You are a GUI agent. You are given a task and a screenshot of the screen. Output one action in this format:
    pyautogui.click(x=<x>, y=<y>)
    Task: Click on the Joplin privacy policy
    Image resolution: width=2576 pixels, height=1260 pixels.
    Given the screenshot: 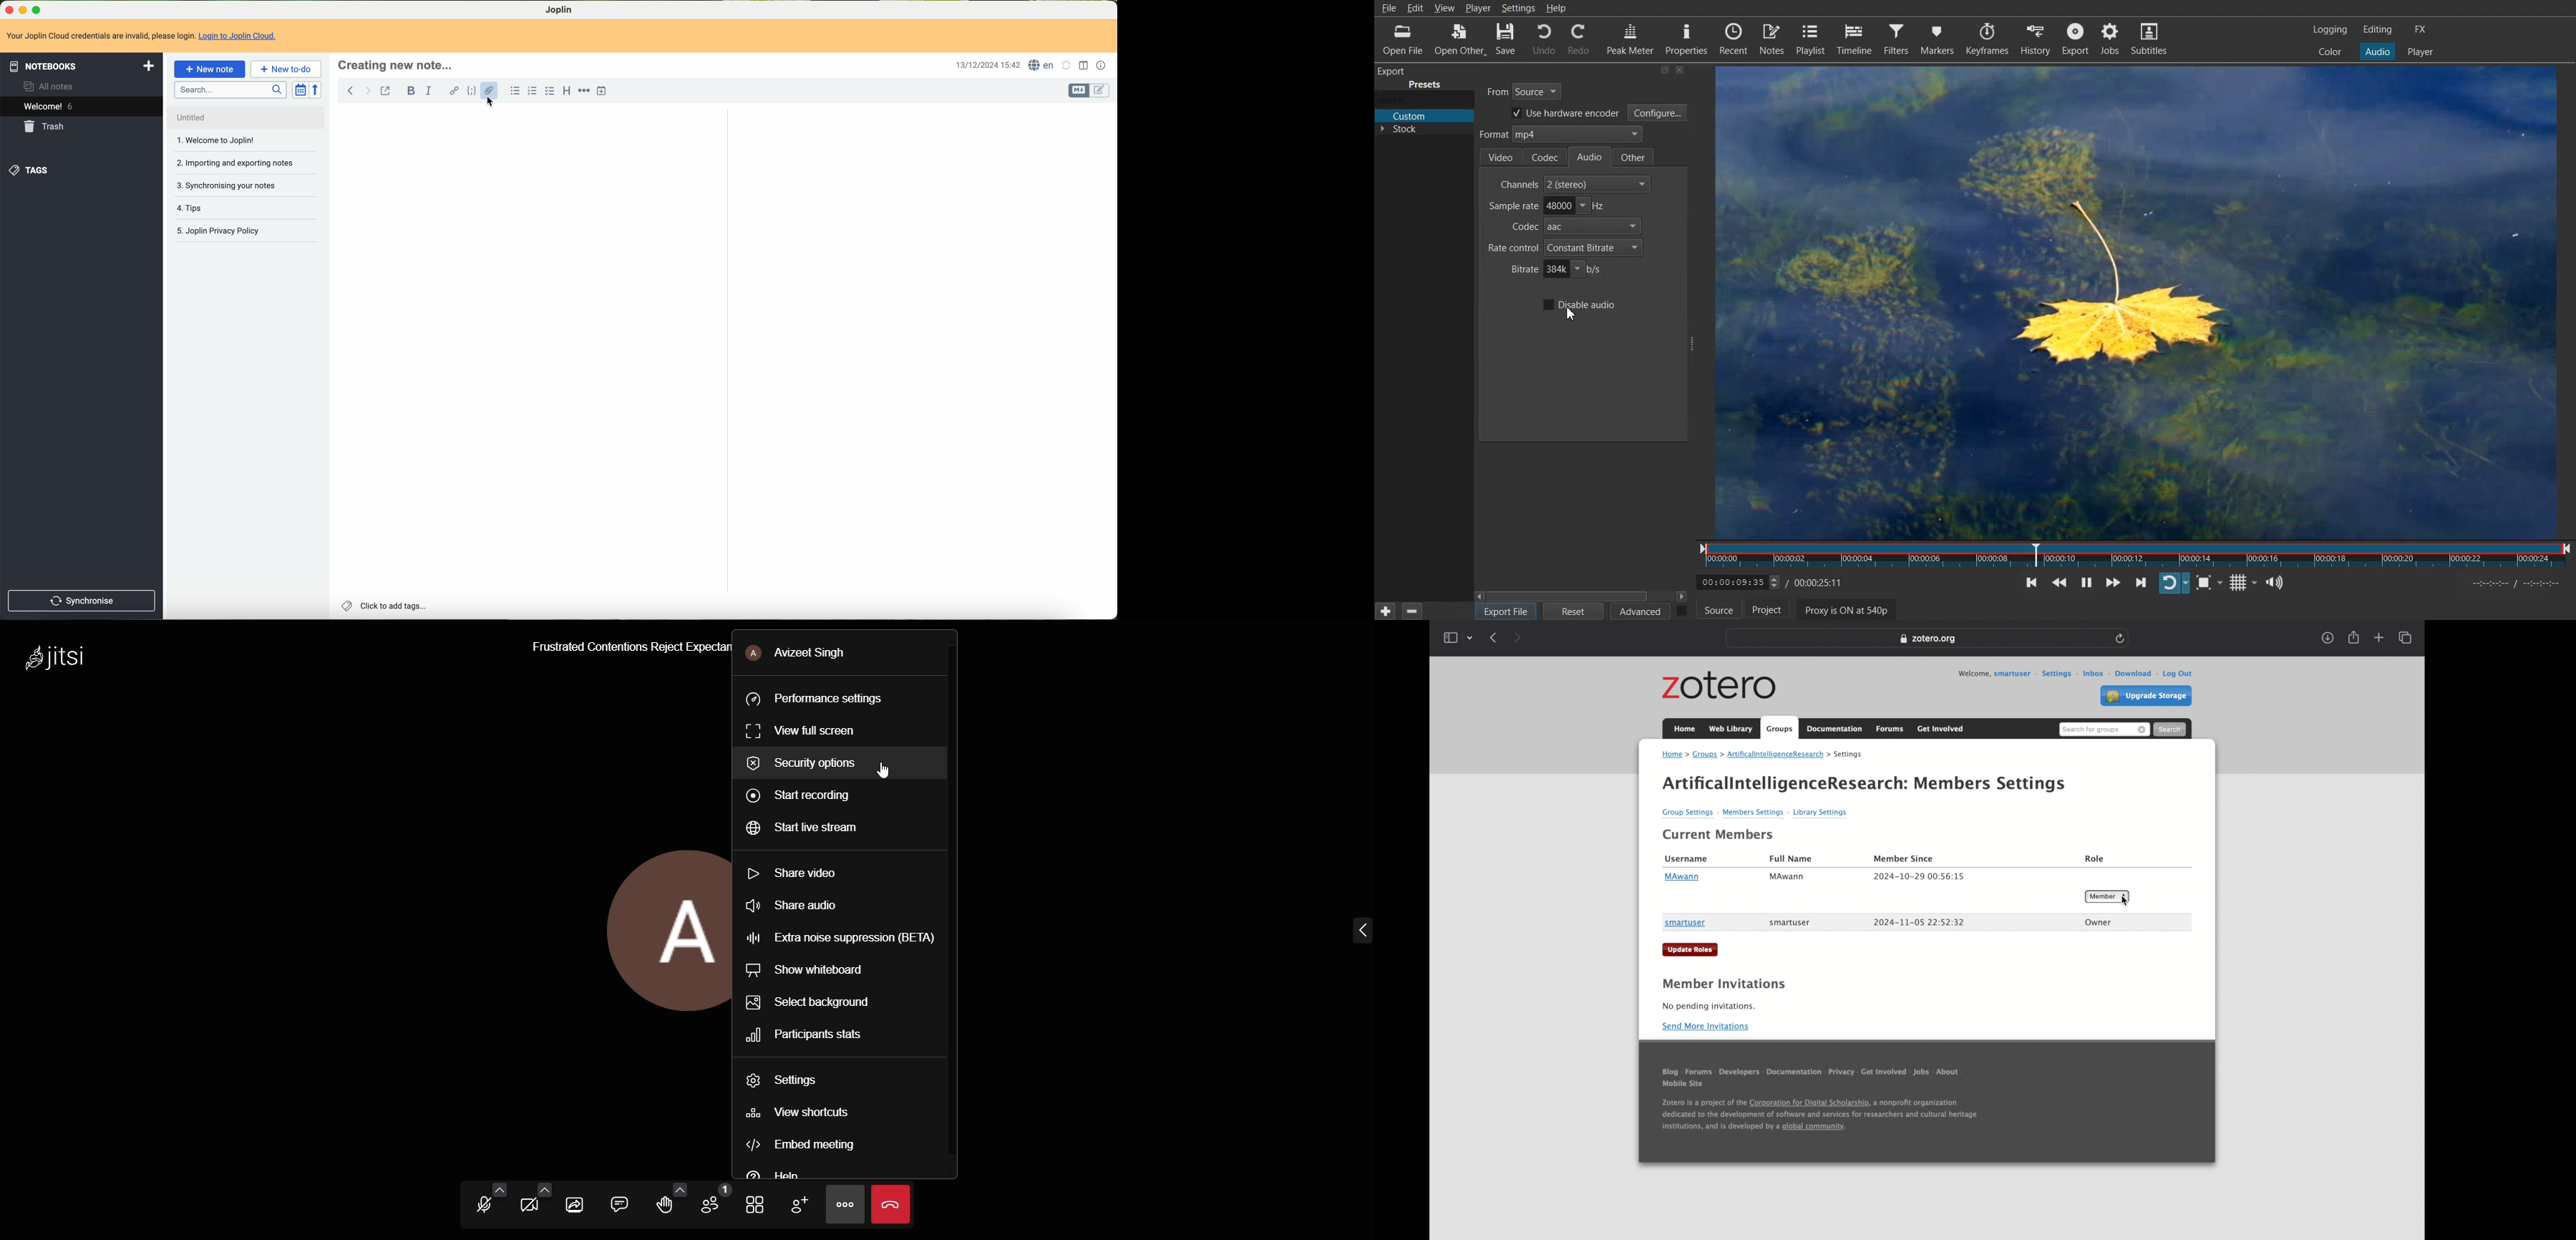 What is the action you would take?
    pyautogui.click(x=218, y=230)
    